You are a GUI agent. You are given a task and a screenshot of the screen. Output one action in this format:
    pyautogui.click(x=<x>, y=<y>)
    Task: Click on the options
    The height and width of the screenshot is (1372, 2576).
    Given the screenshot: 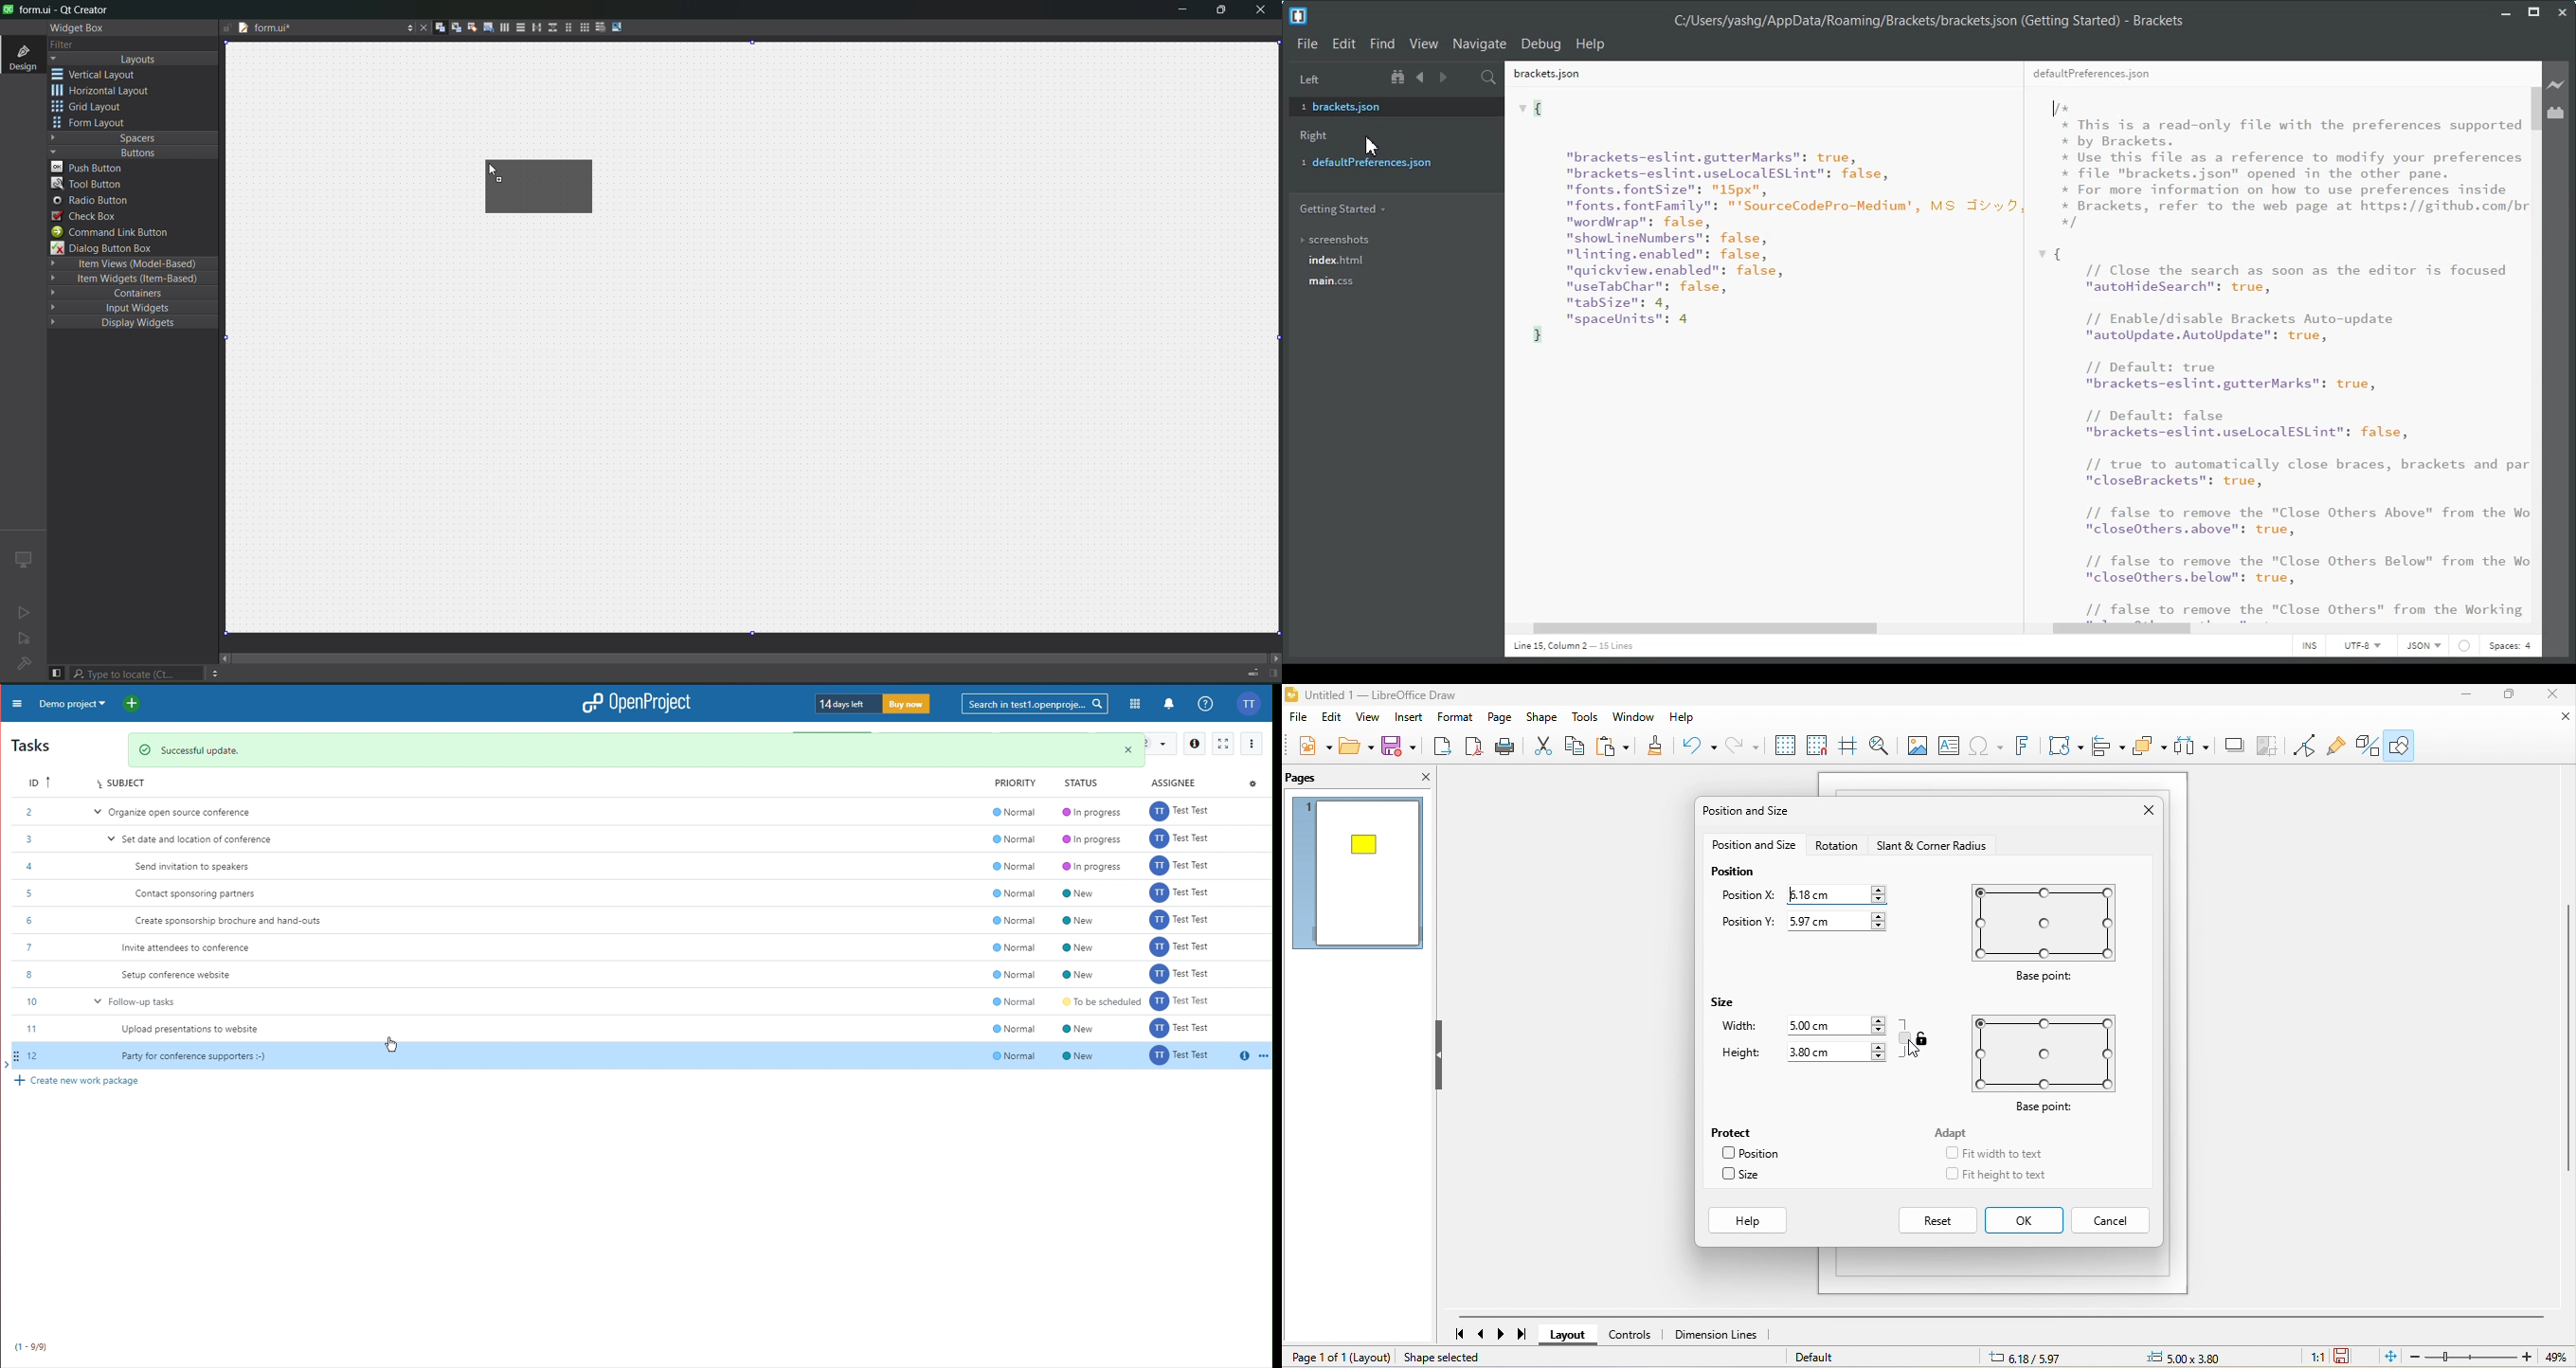 What is the action you would take?
    pyautogui.click(x=1251, y=742)
    